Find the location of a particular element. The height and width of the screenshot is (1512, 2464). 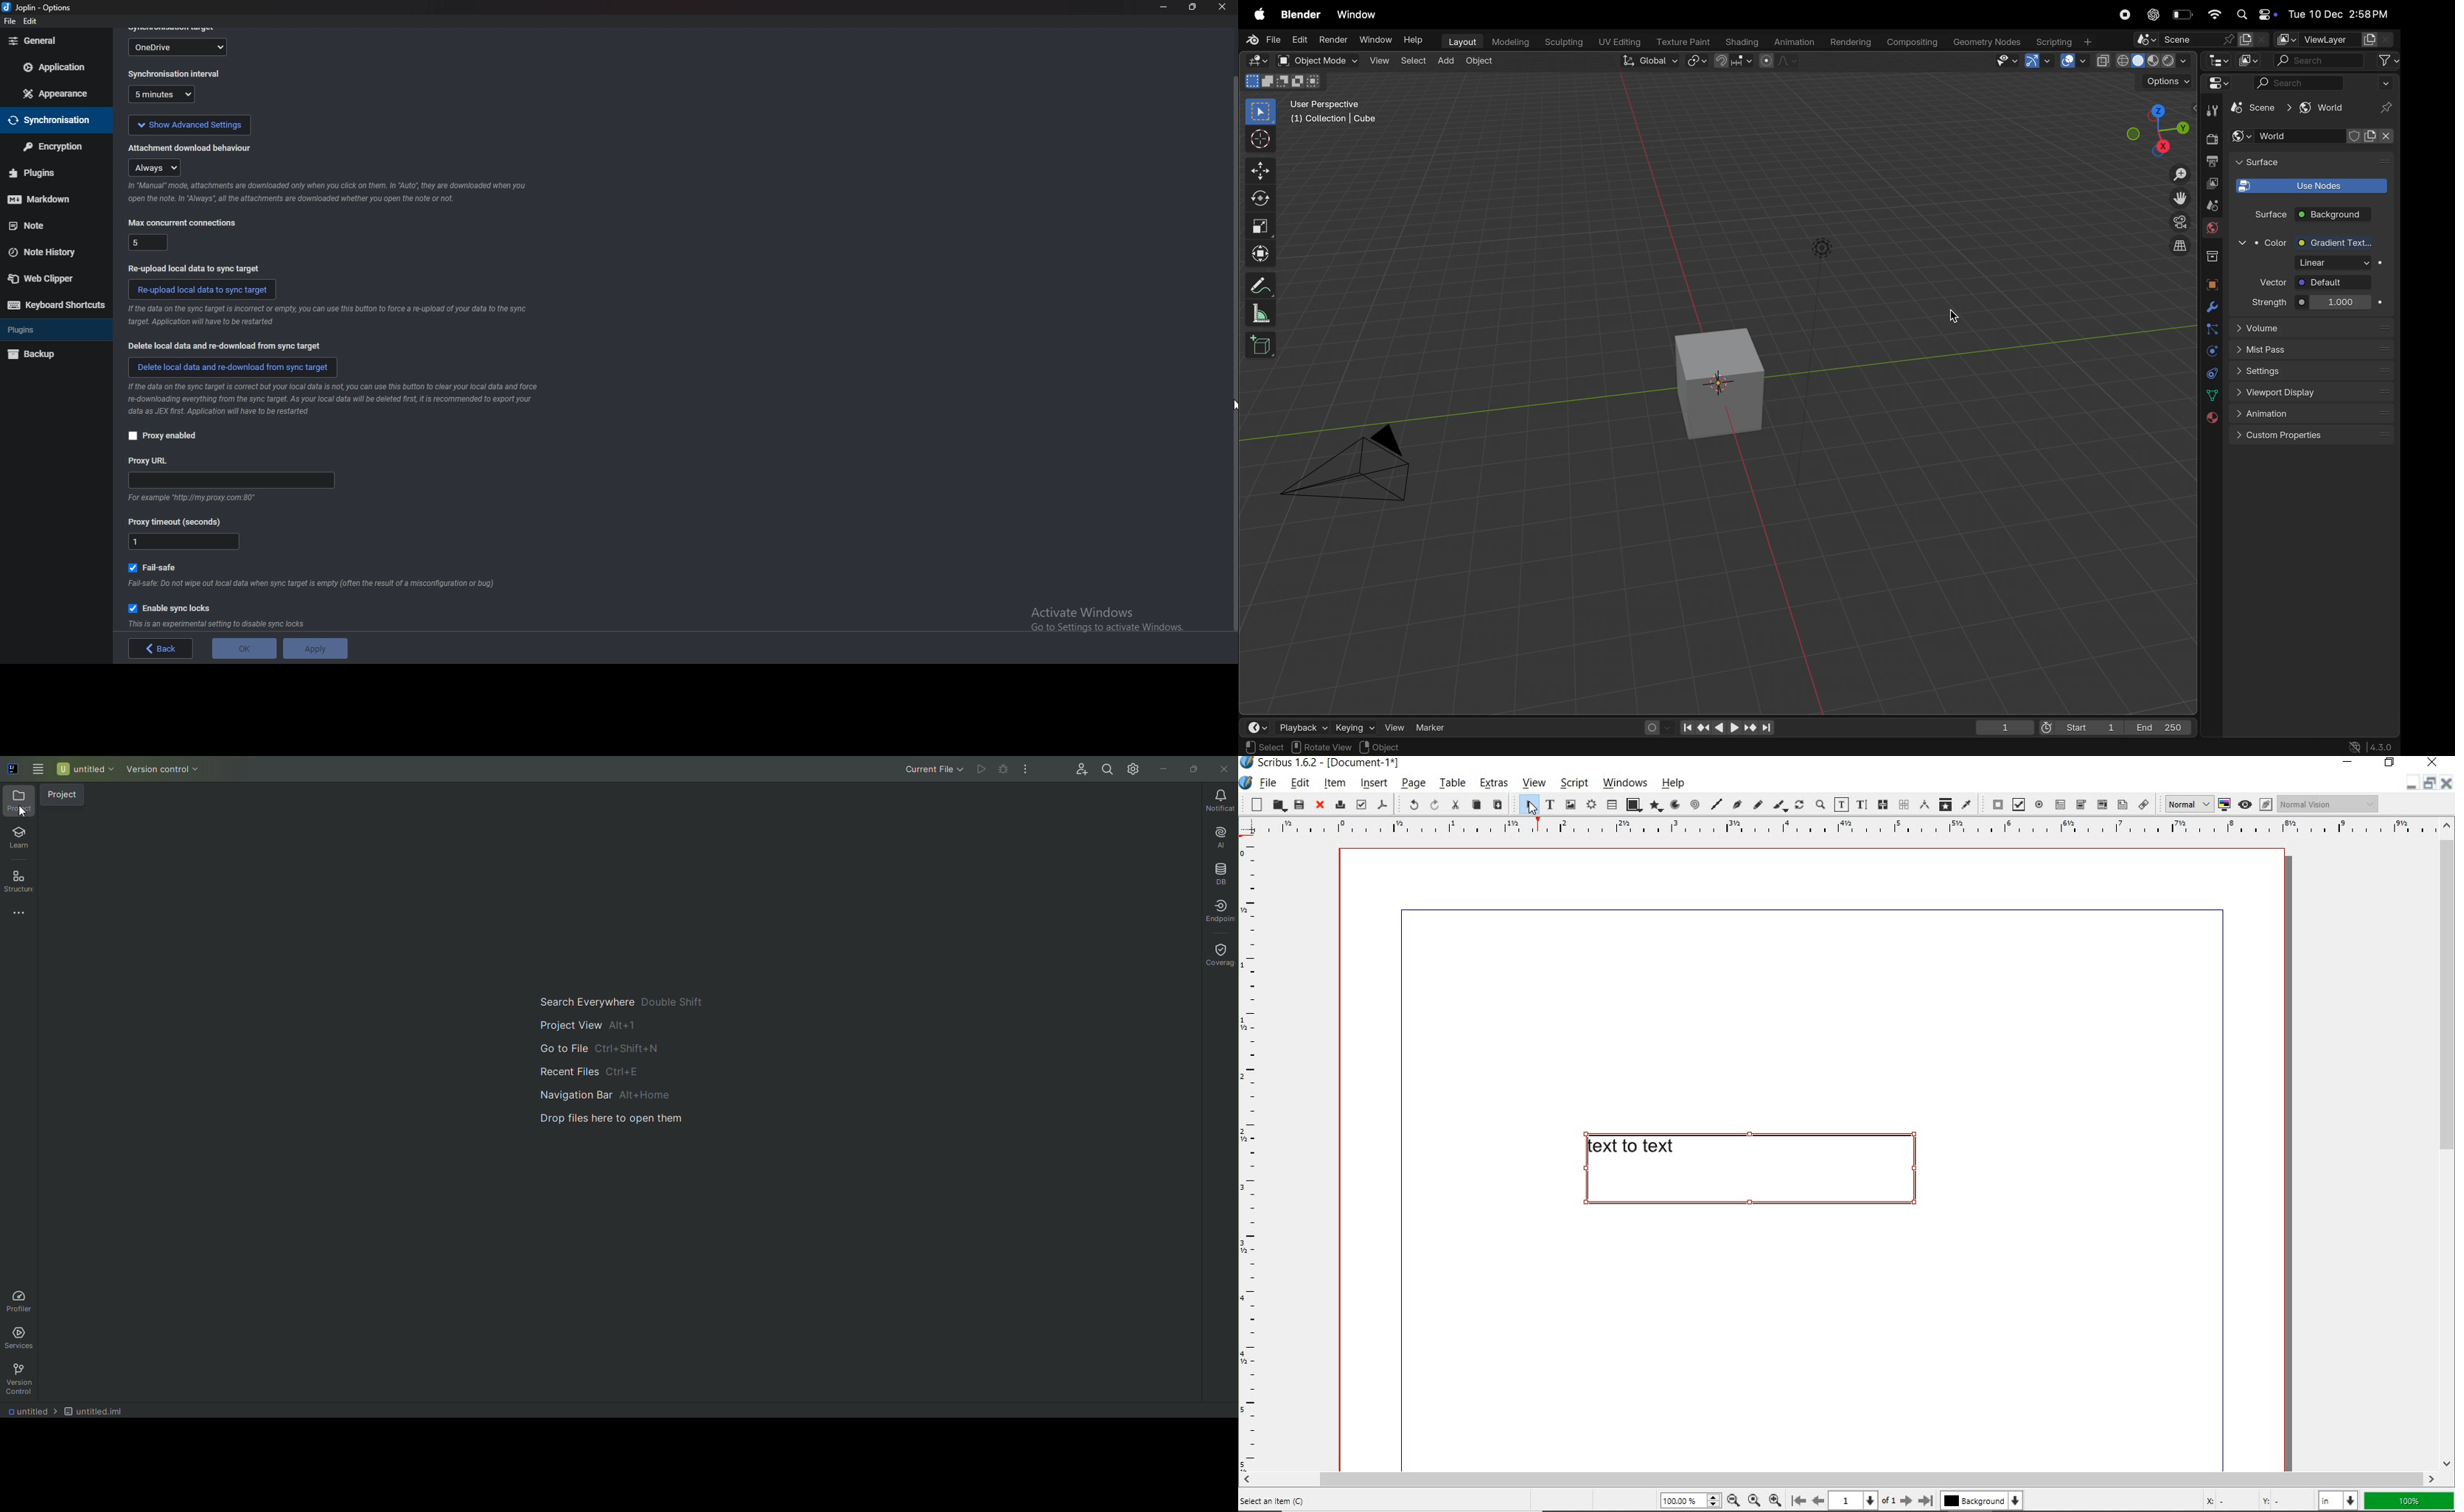

max concurrent connections is located at coordinates (182, 222).